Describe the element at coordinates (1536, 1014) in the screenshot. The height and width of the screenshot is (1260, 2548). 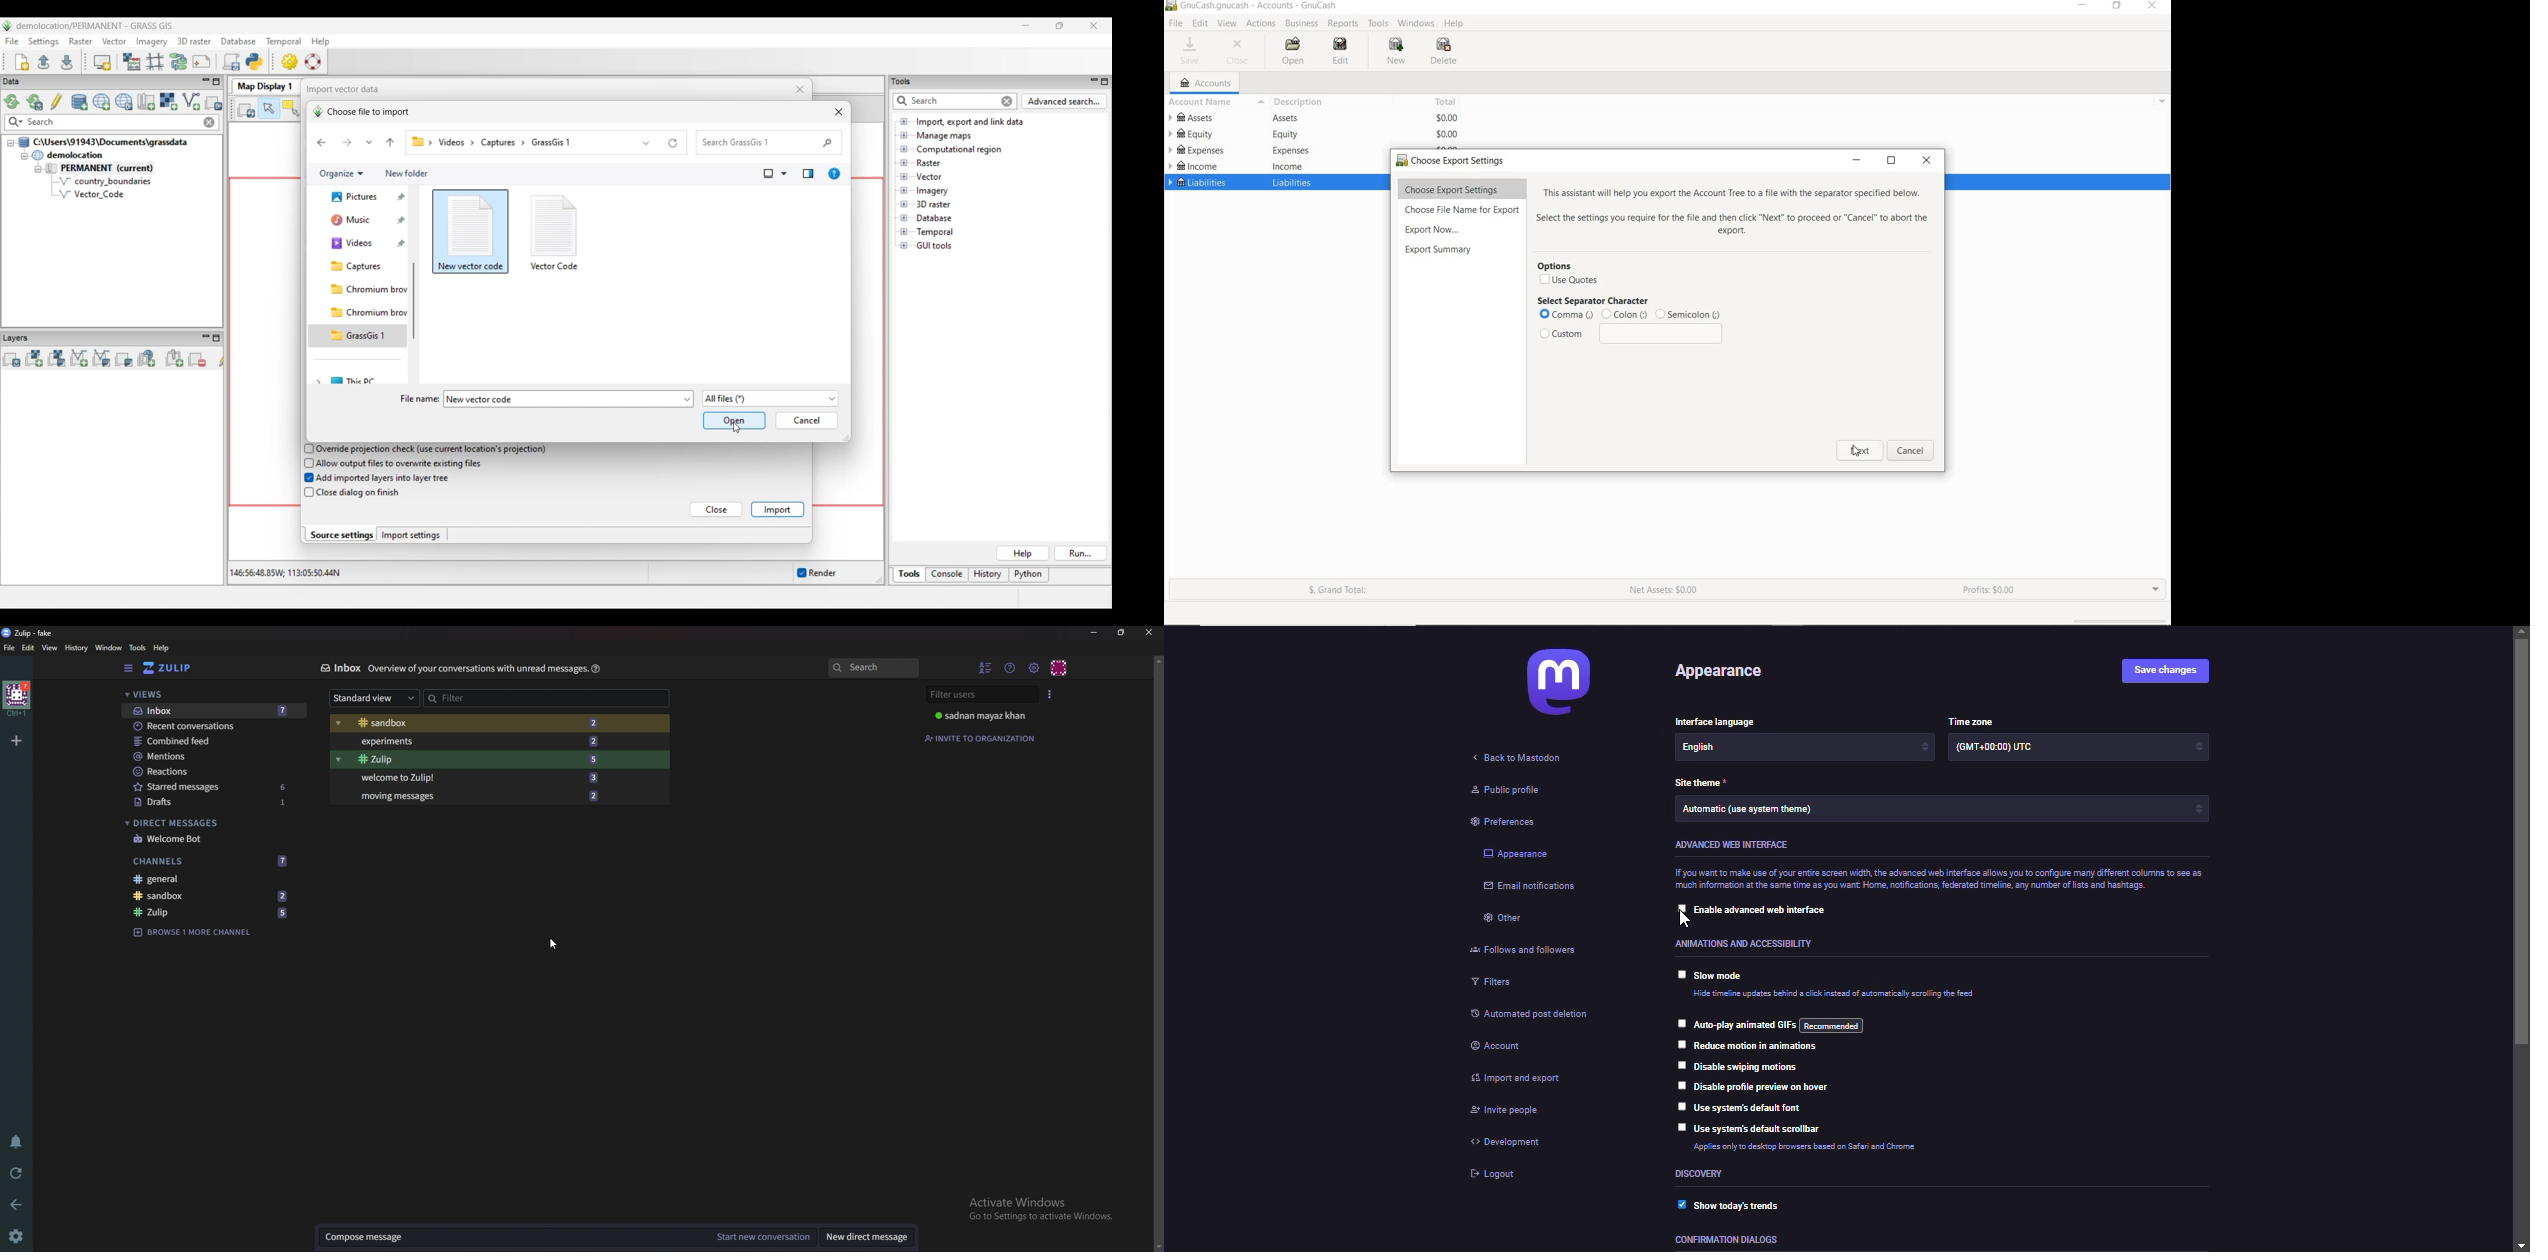
I see `automated post deletion` at that location.